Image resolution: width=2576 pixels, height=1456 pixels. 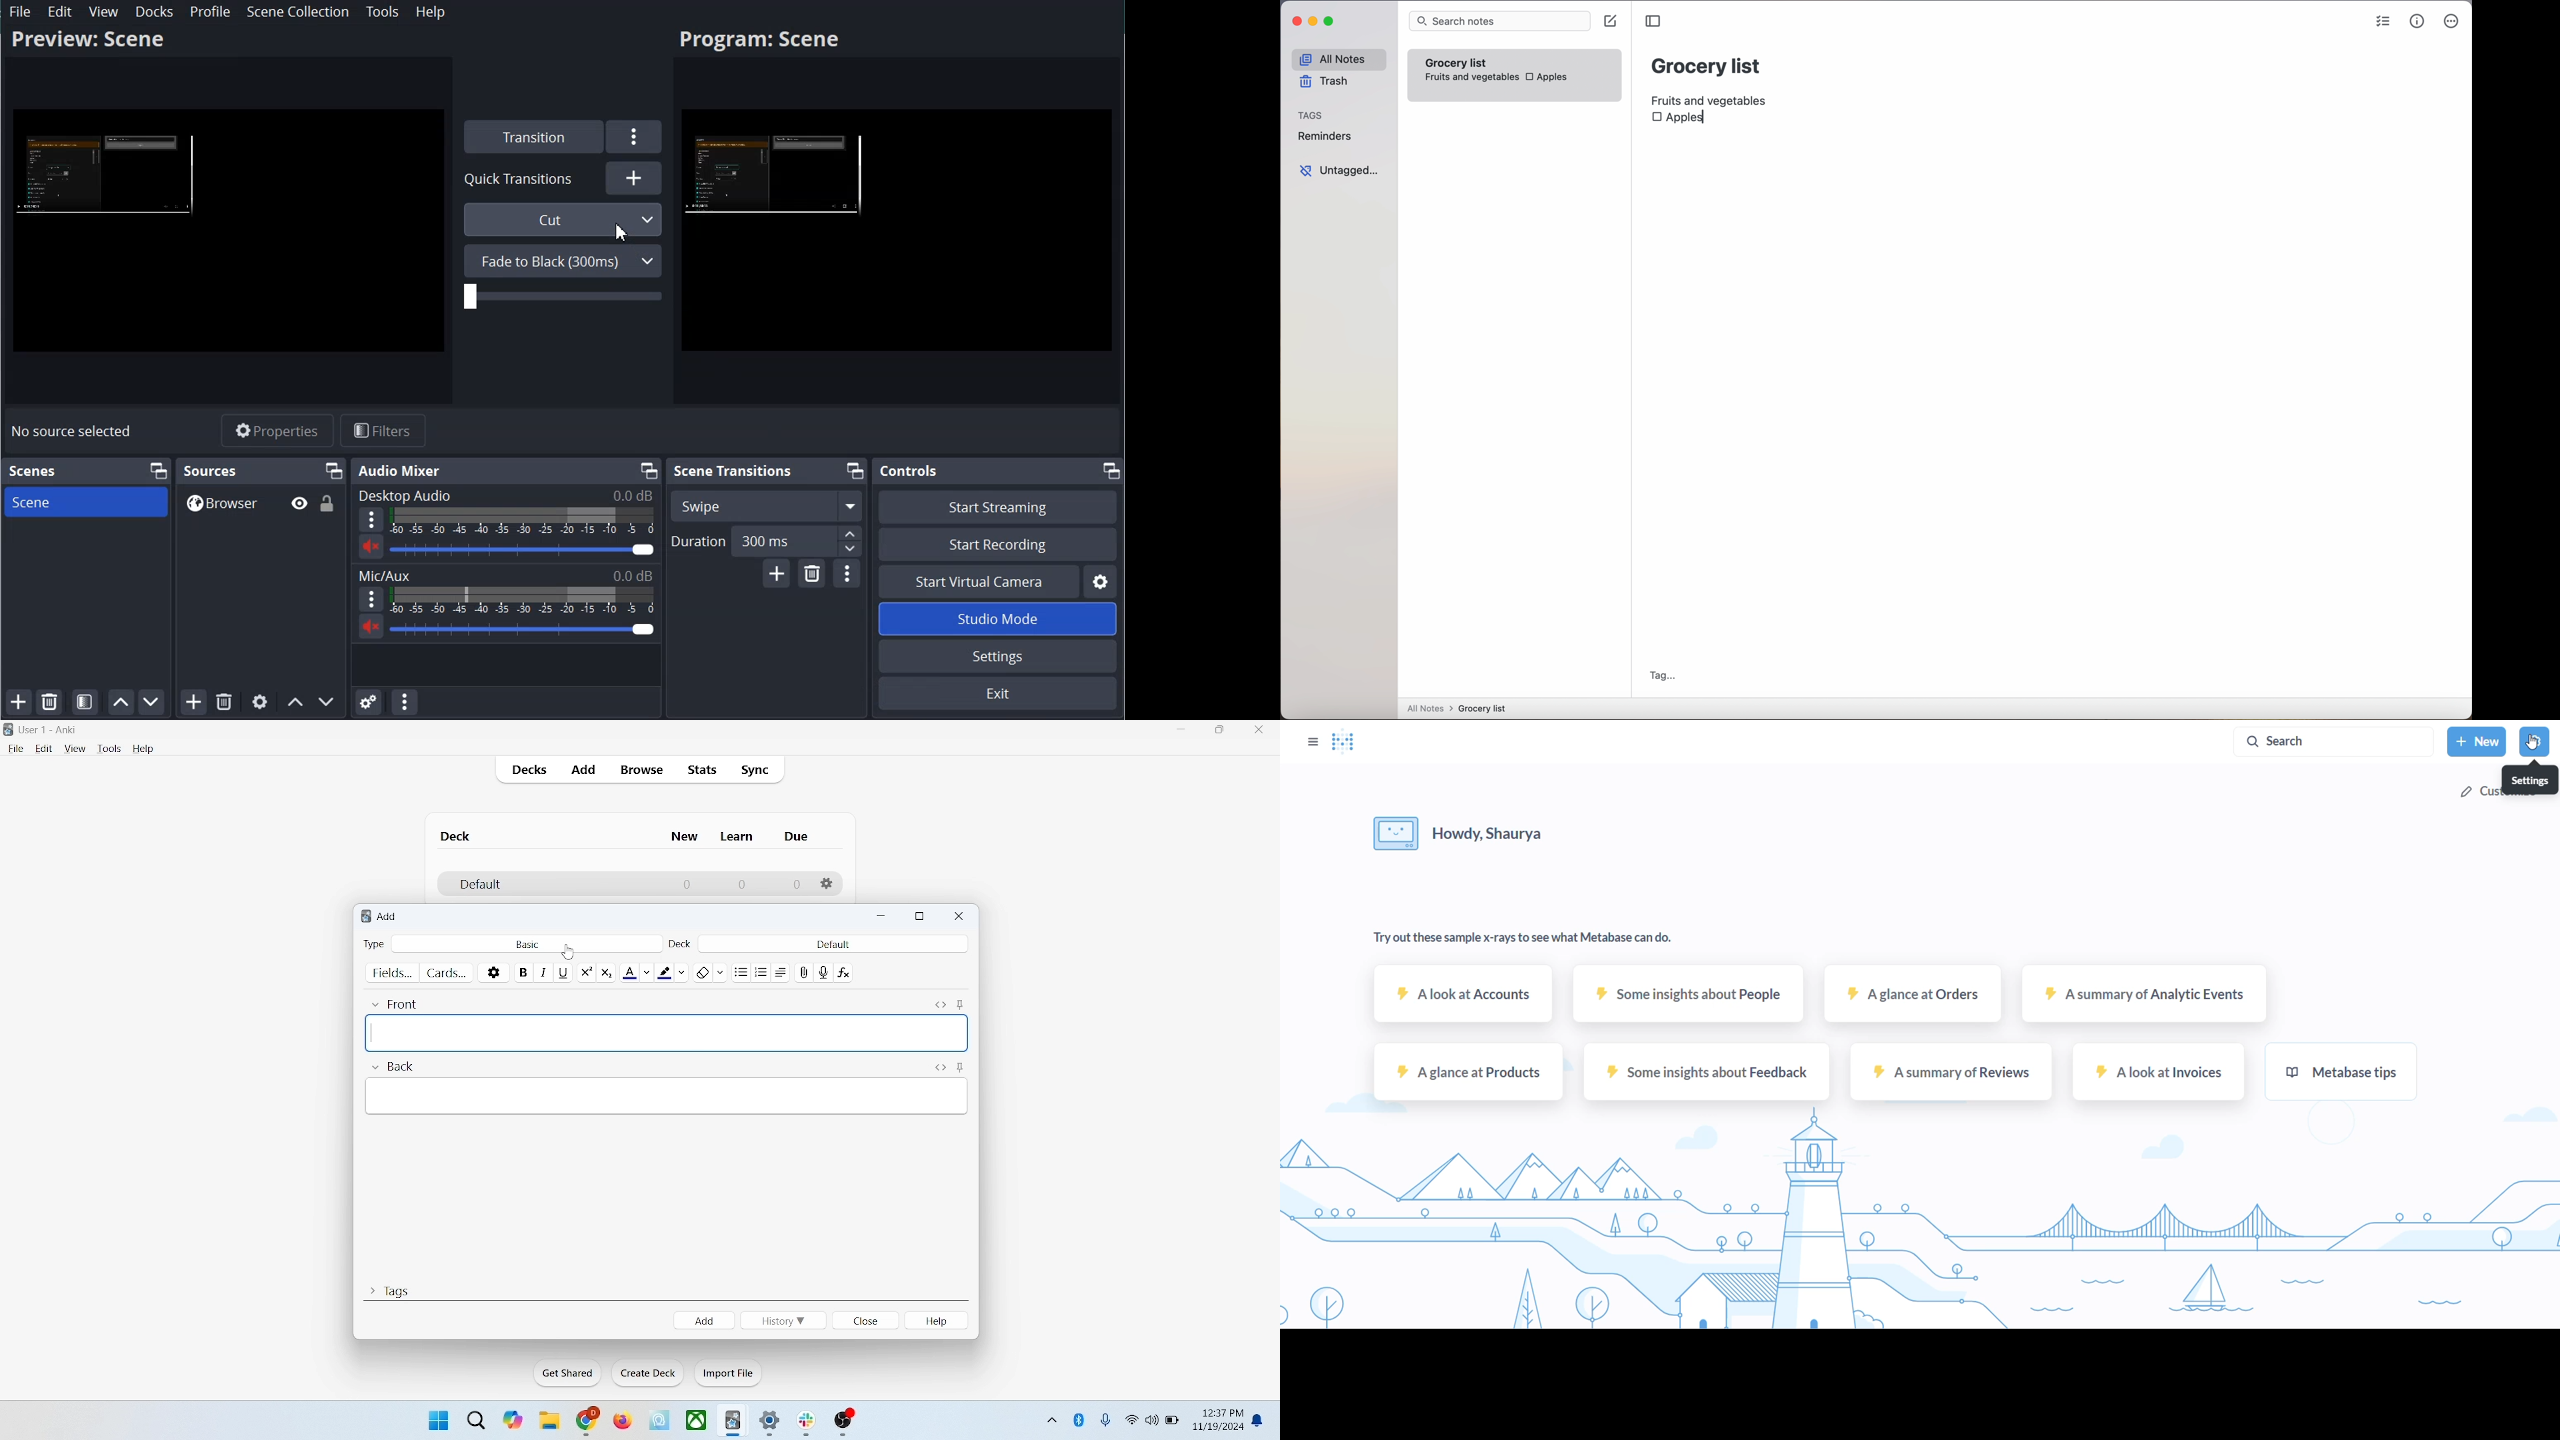 I want to click on Docks, so click(x=155, y=12).